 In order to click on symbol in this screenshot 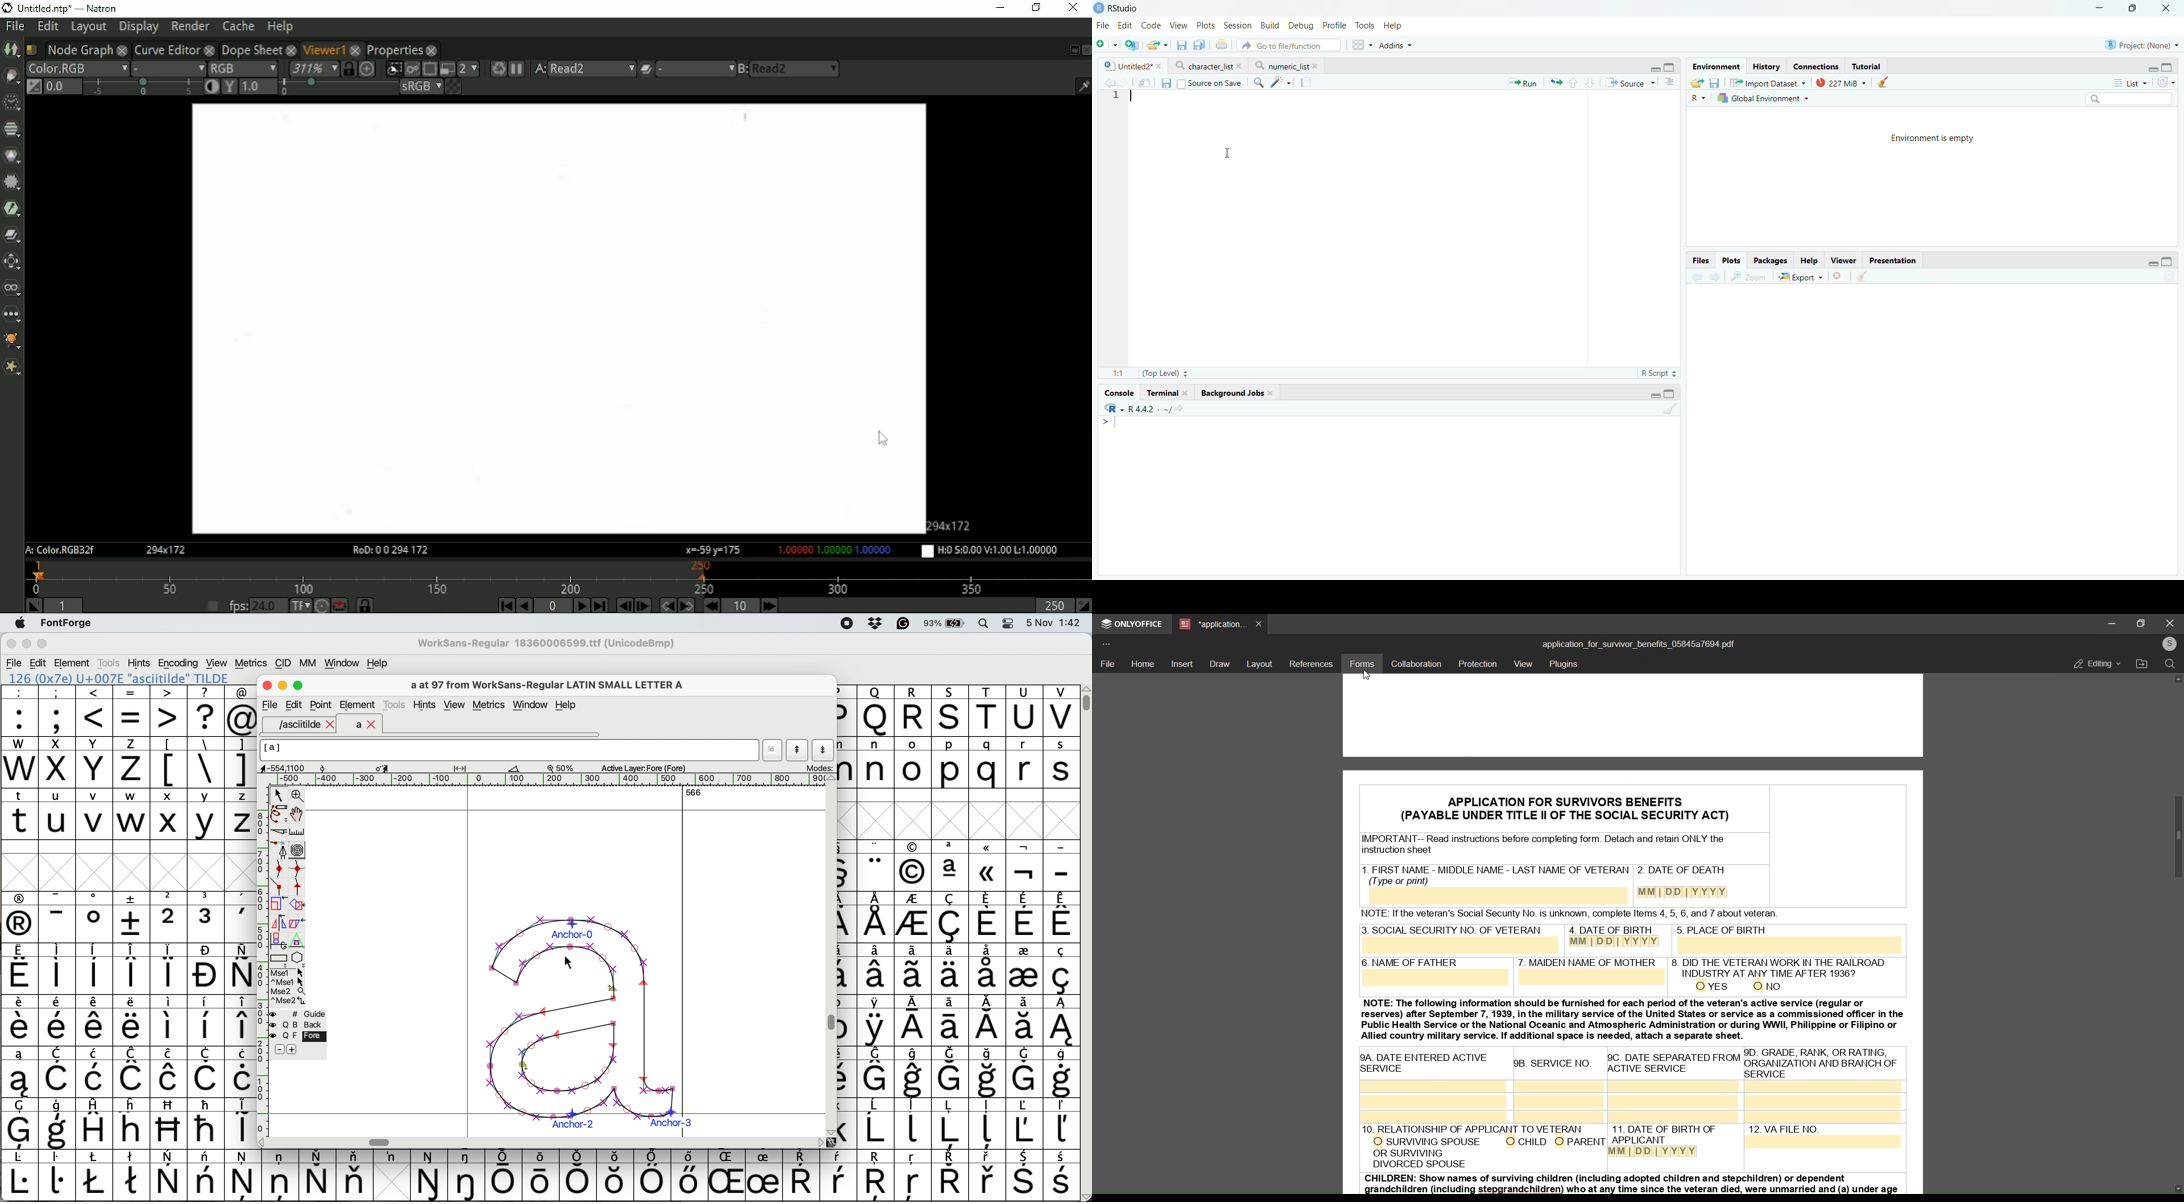, I will do `click(95, 1021)`.